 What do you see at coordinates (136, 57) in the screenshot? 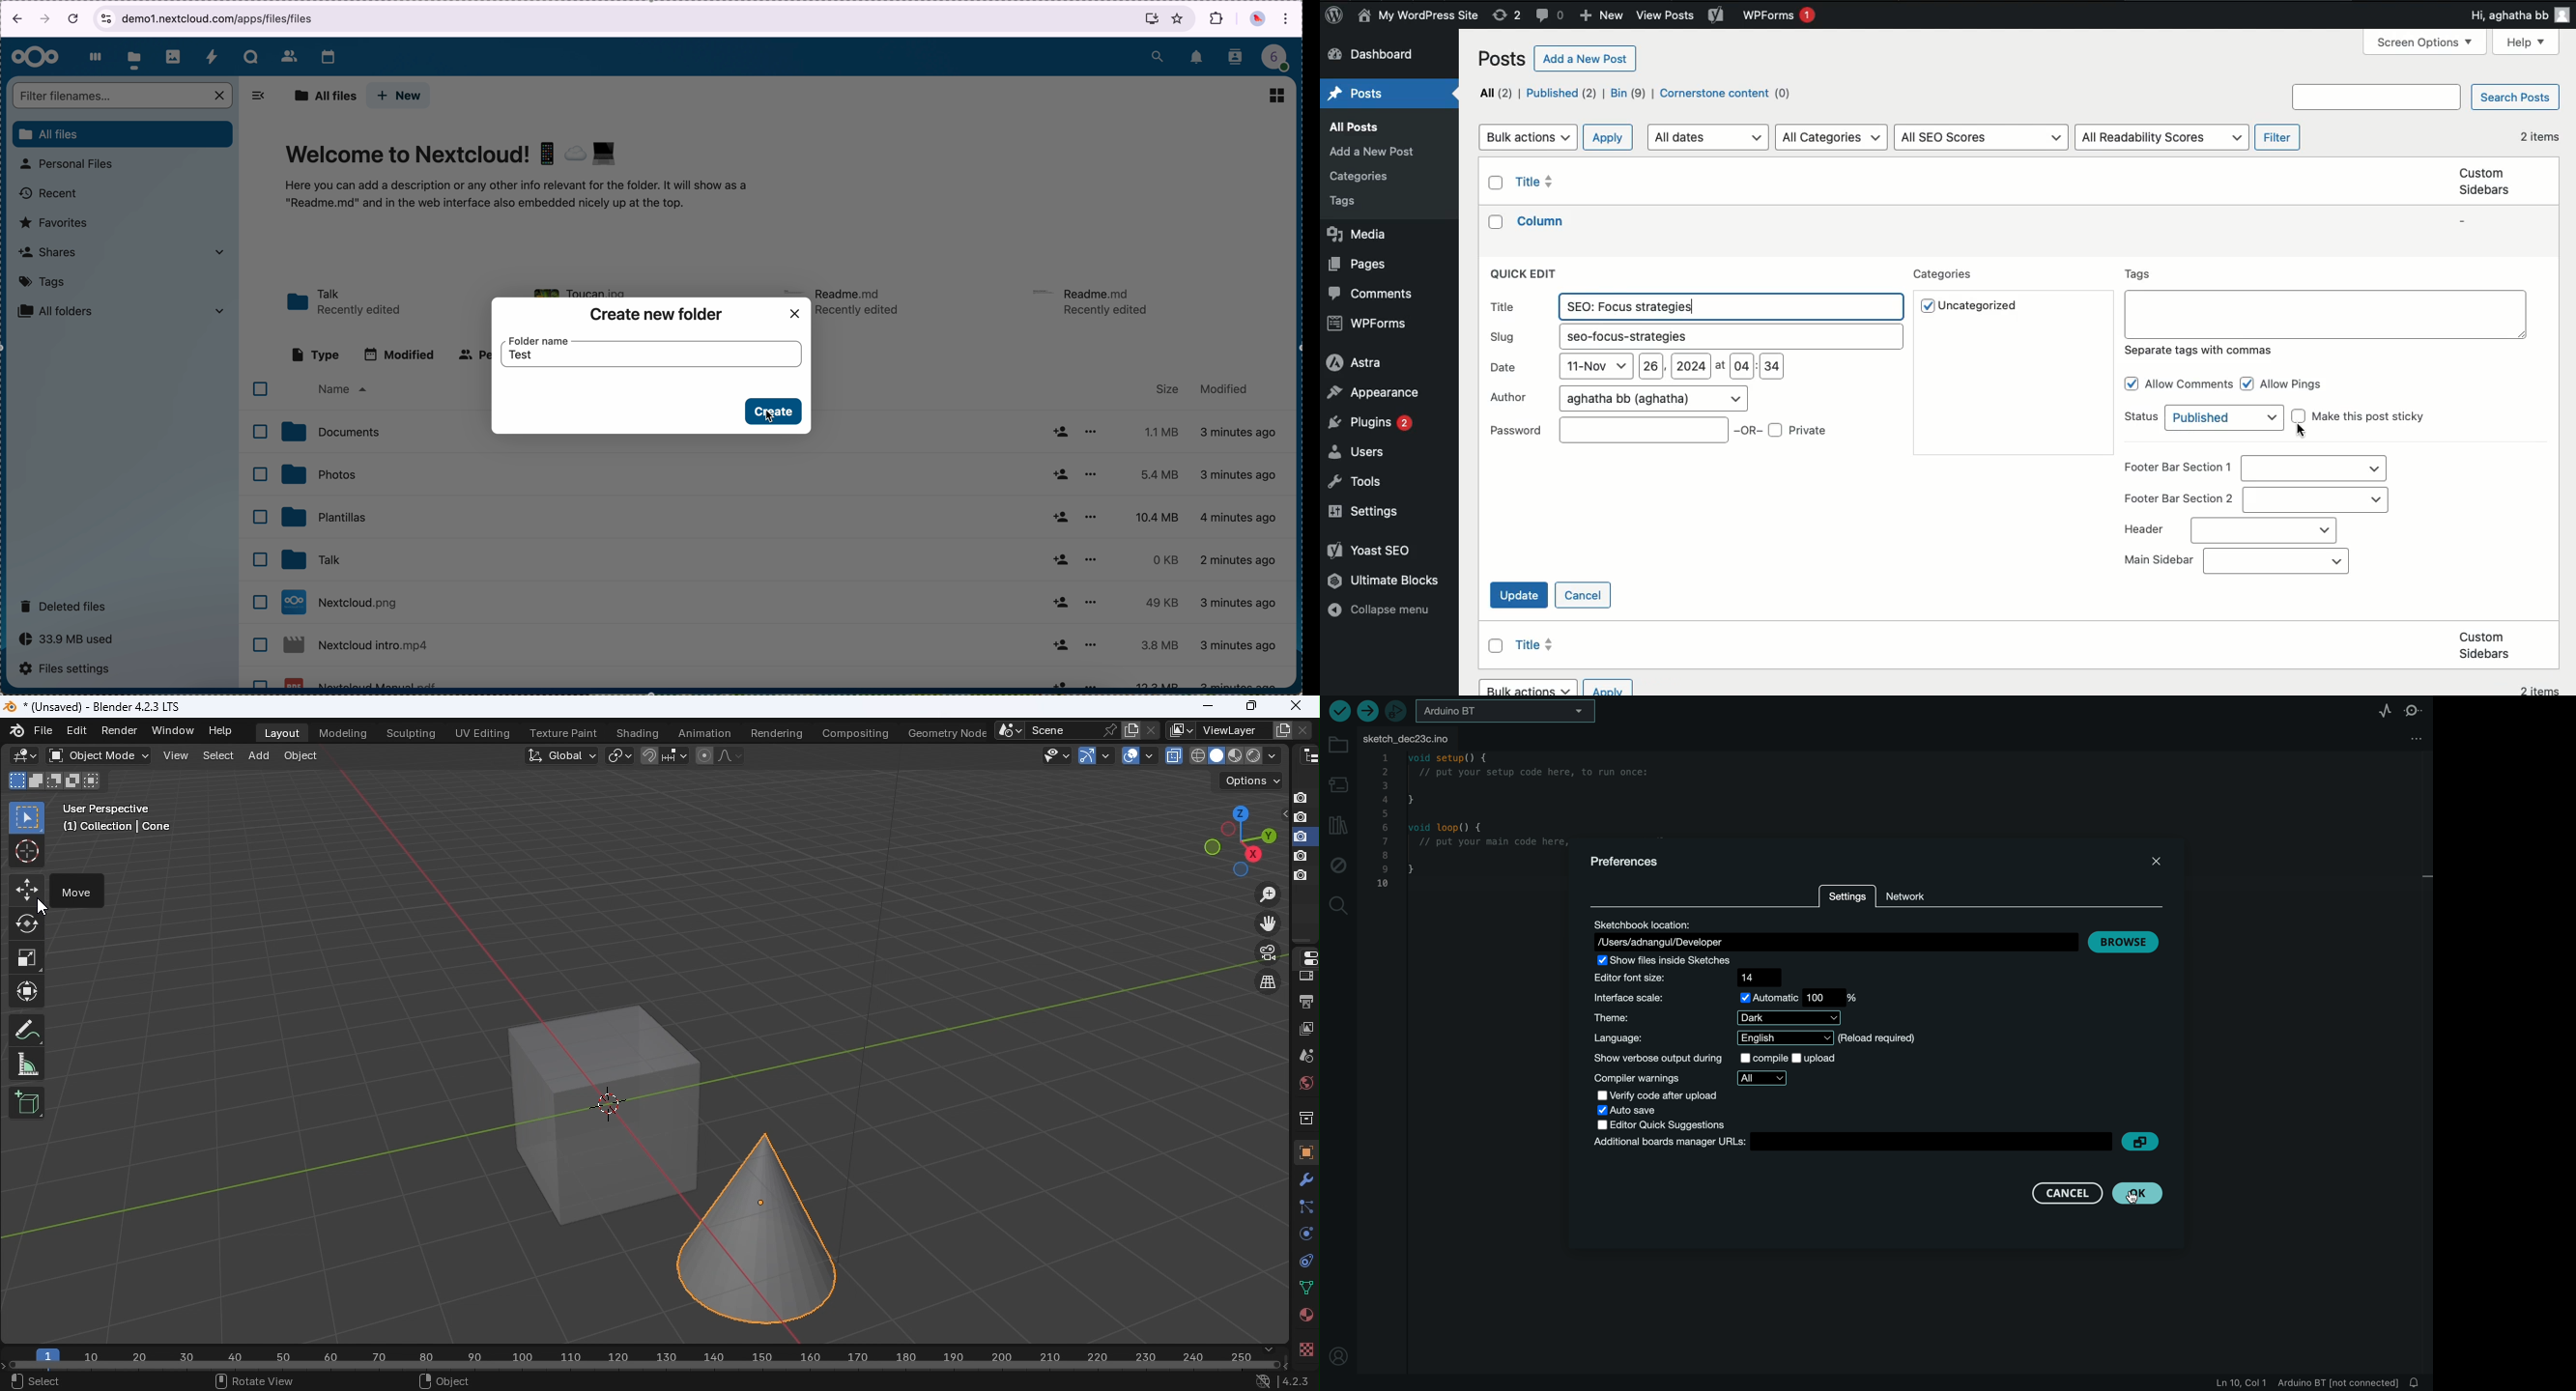
I see `click on files button` at bounding box center [136, 57].